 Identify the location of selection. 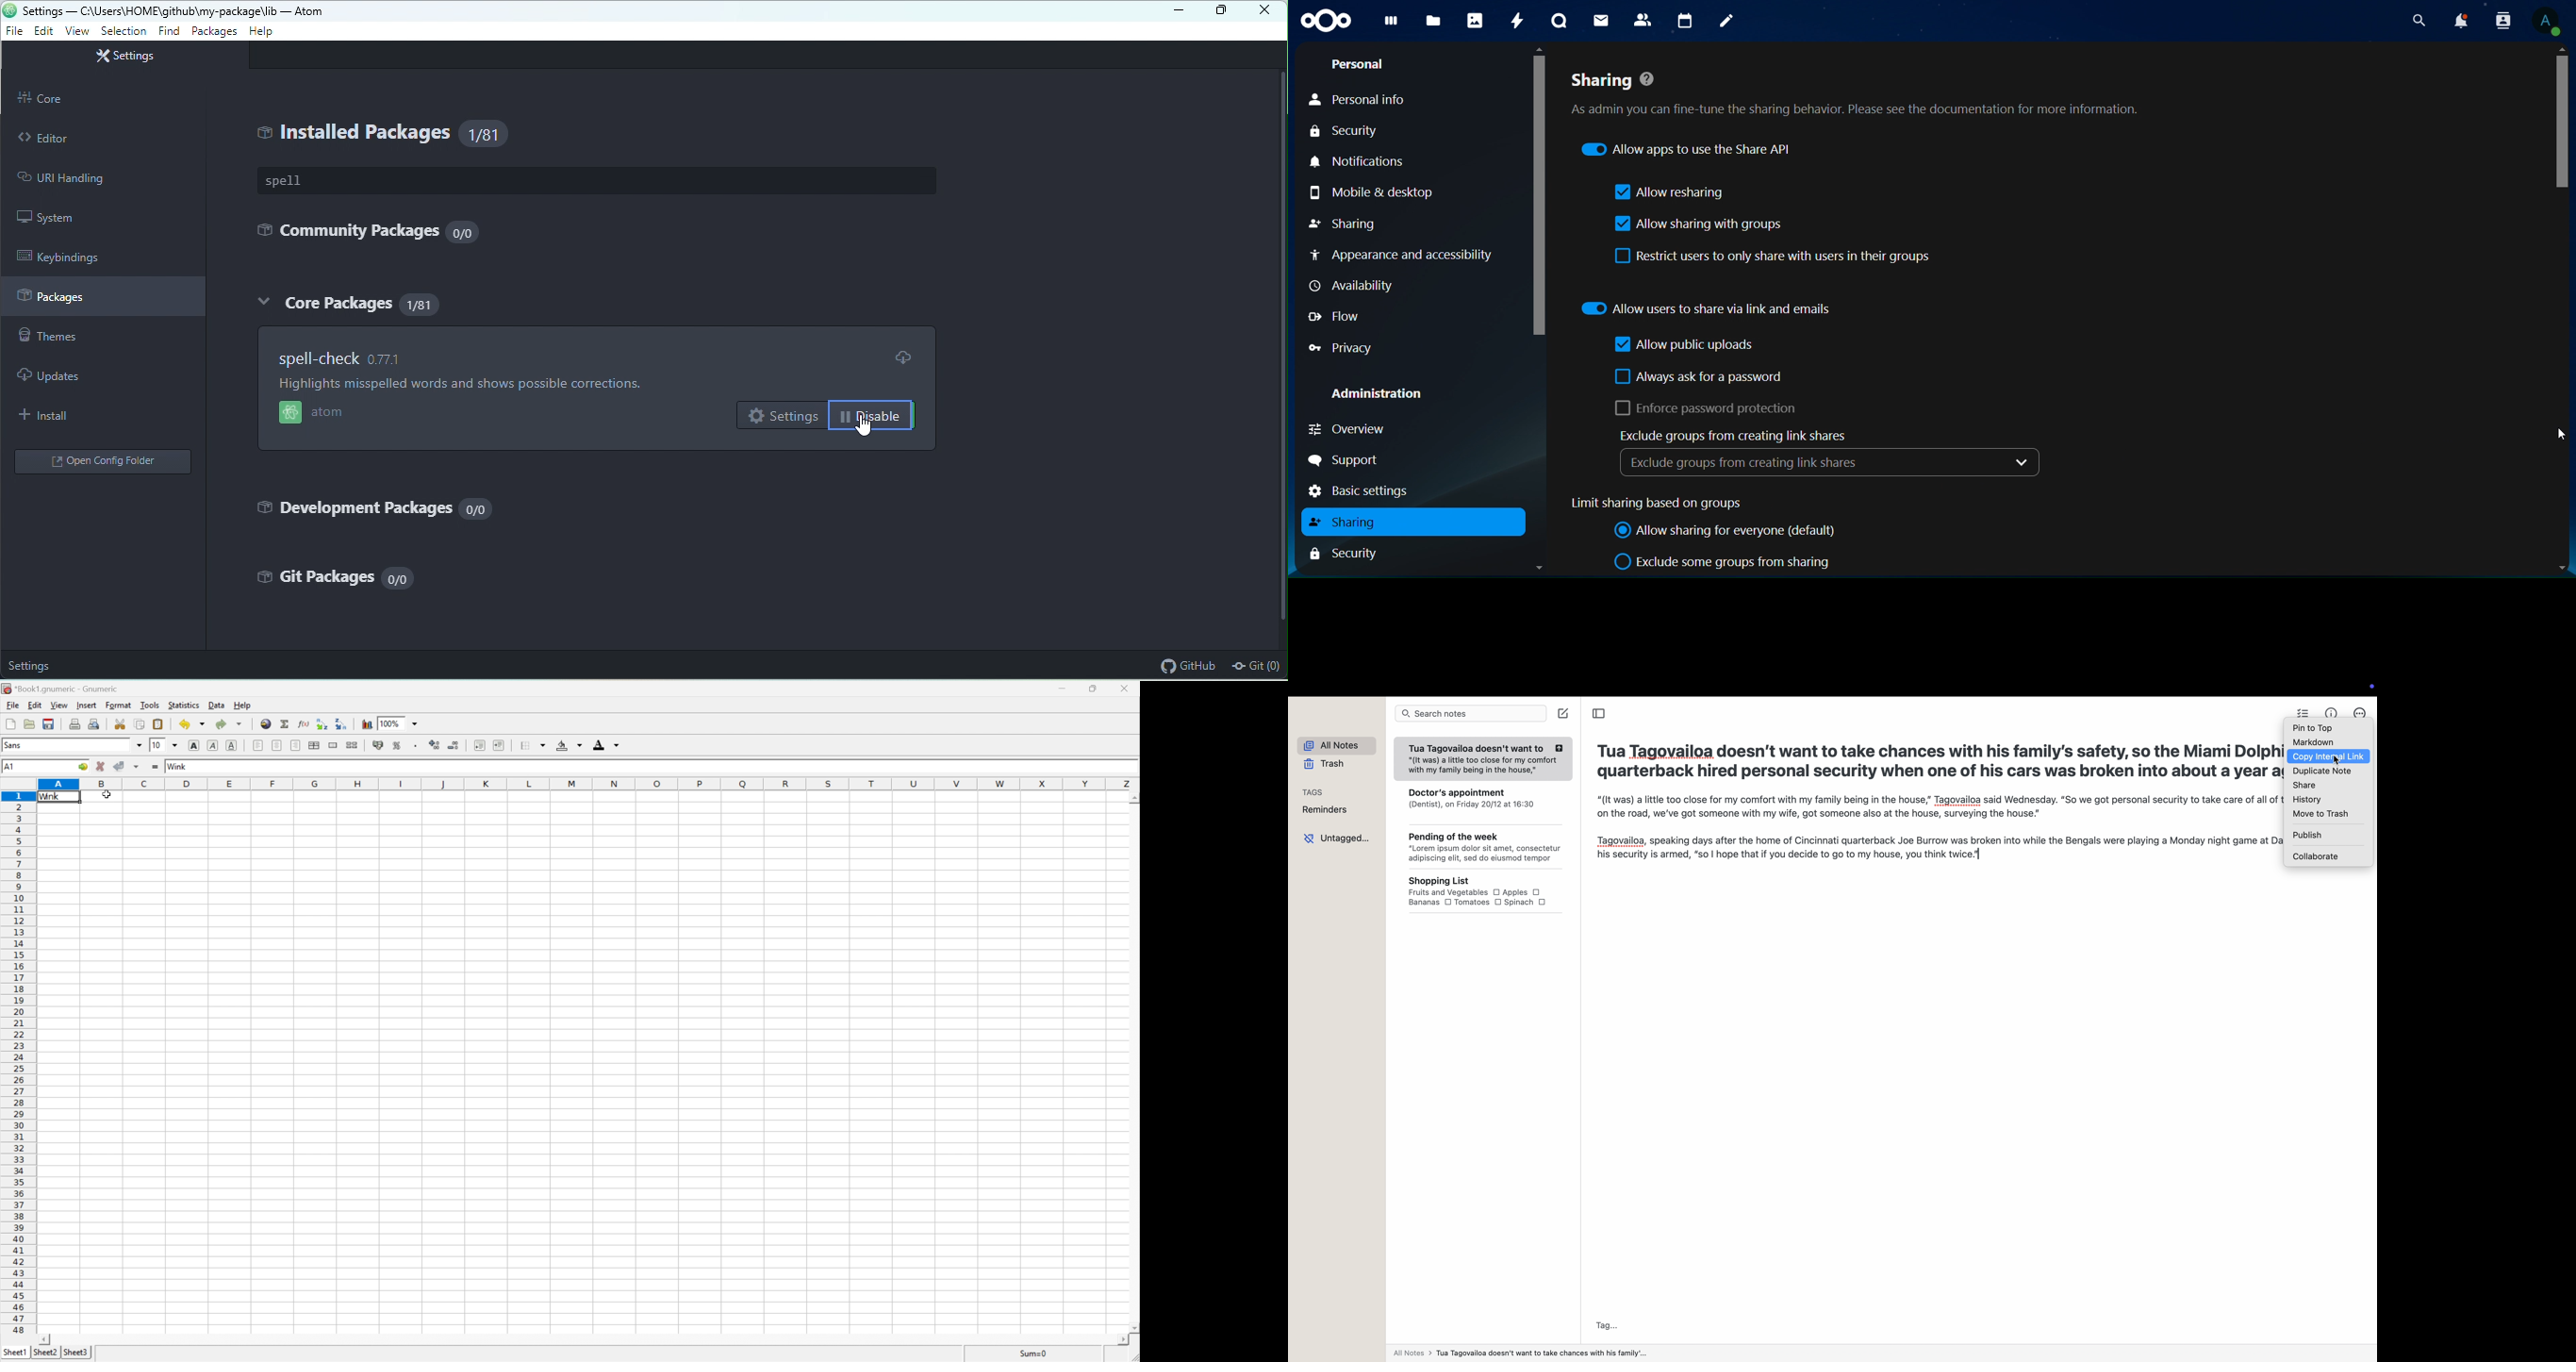
(124, 31).